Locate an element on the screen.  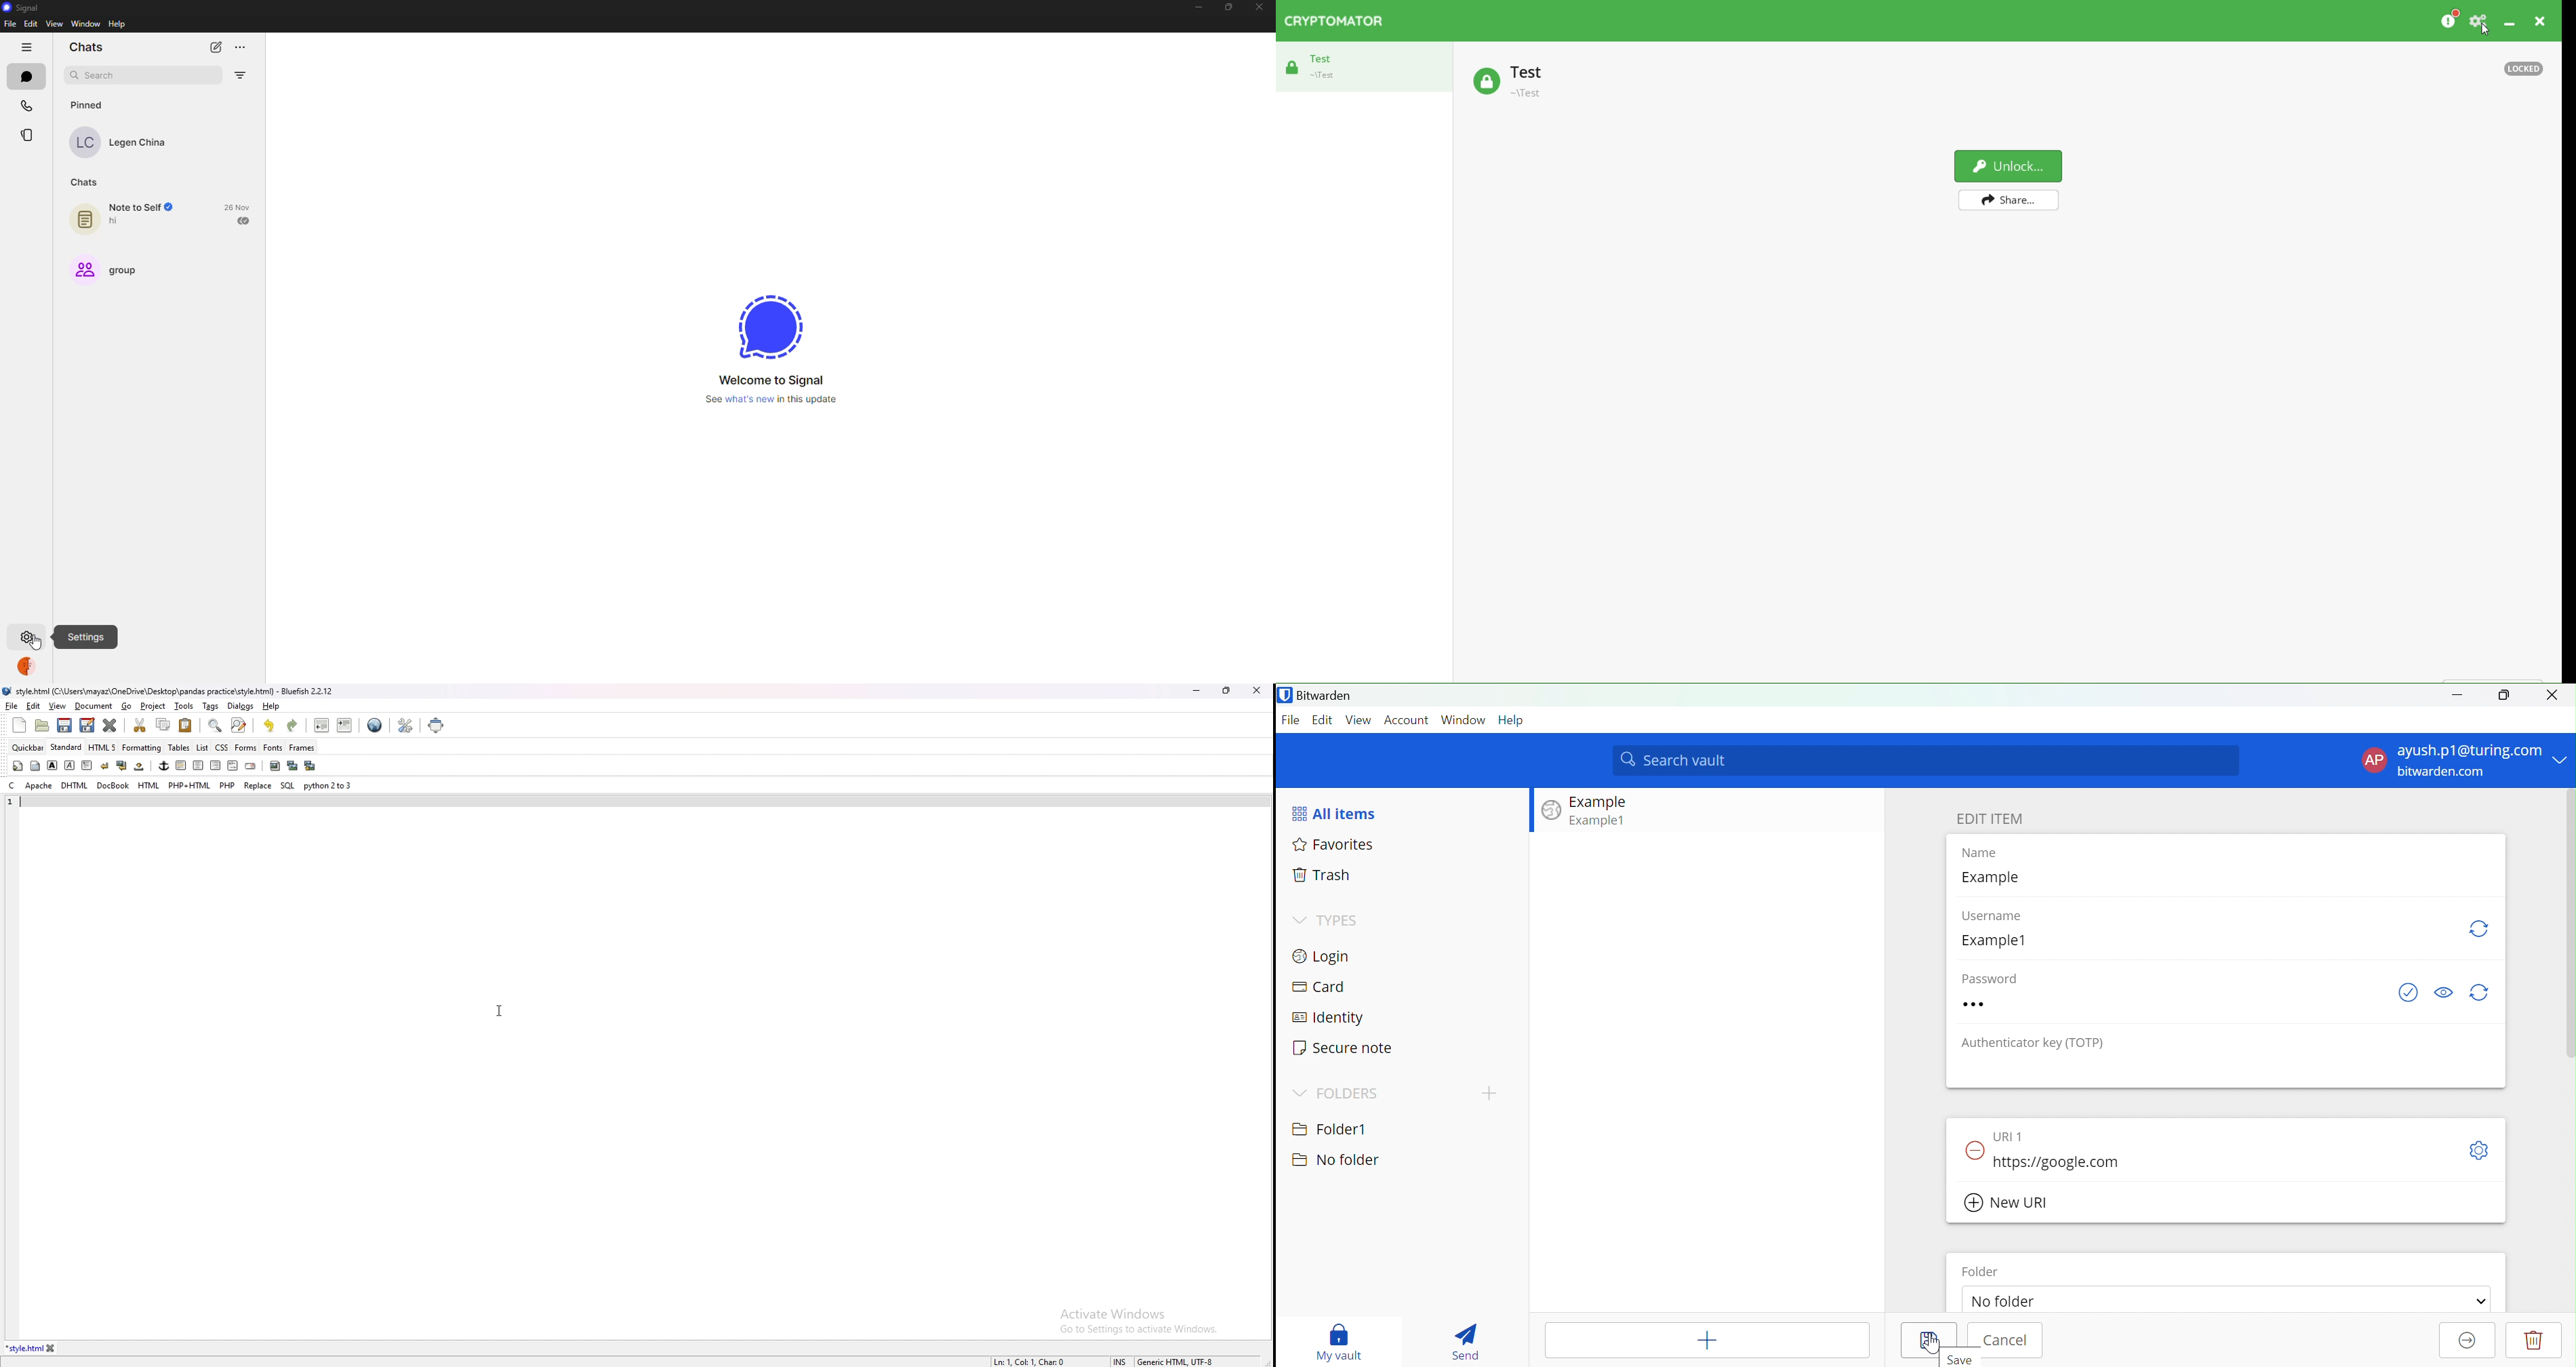
Image is located at coordinates (1552, 811).